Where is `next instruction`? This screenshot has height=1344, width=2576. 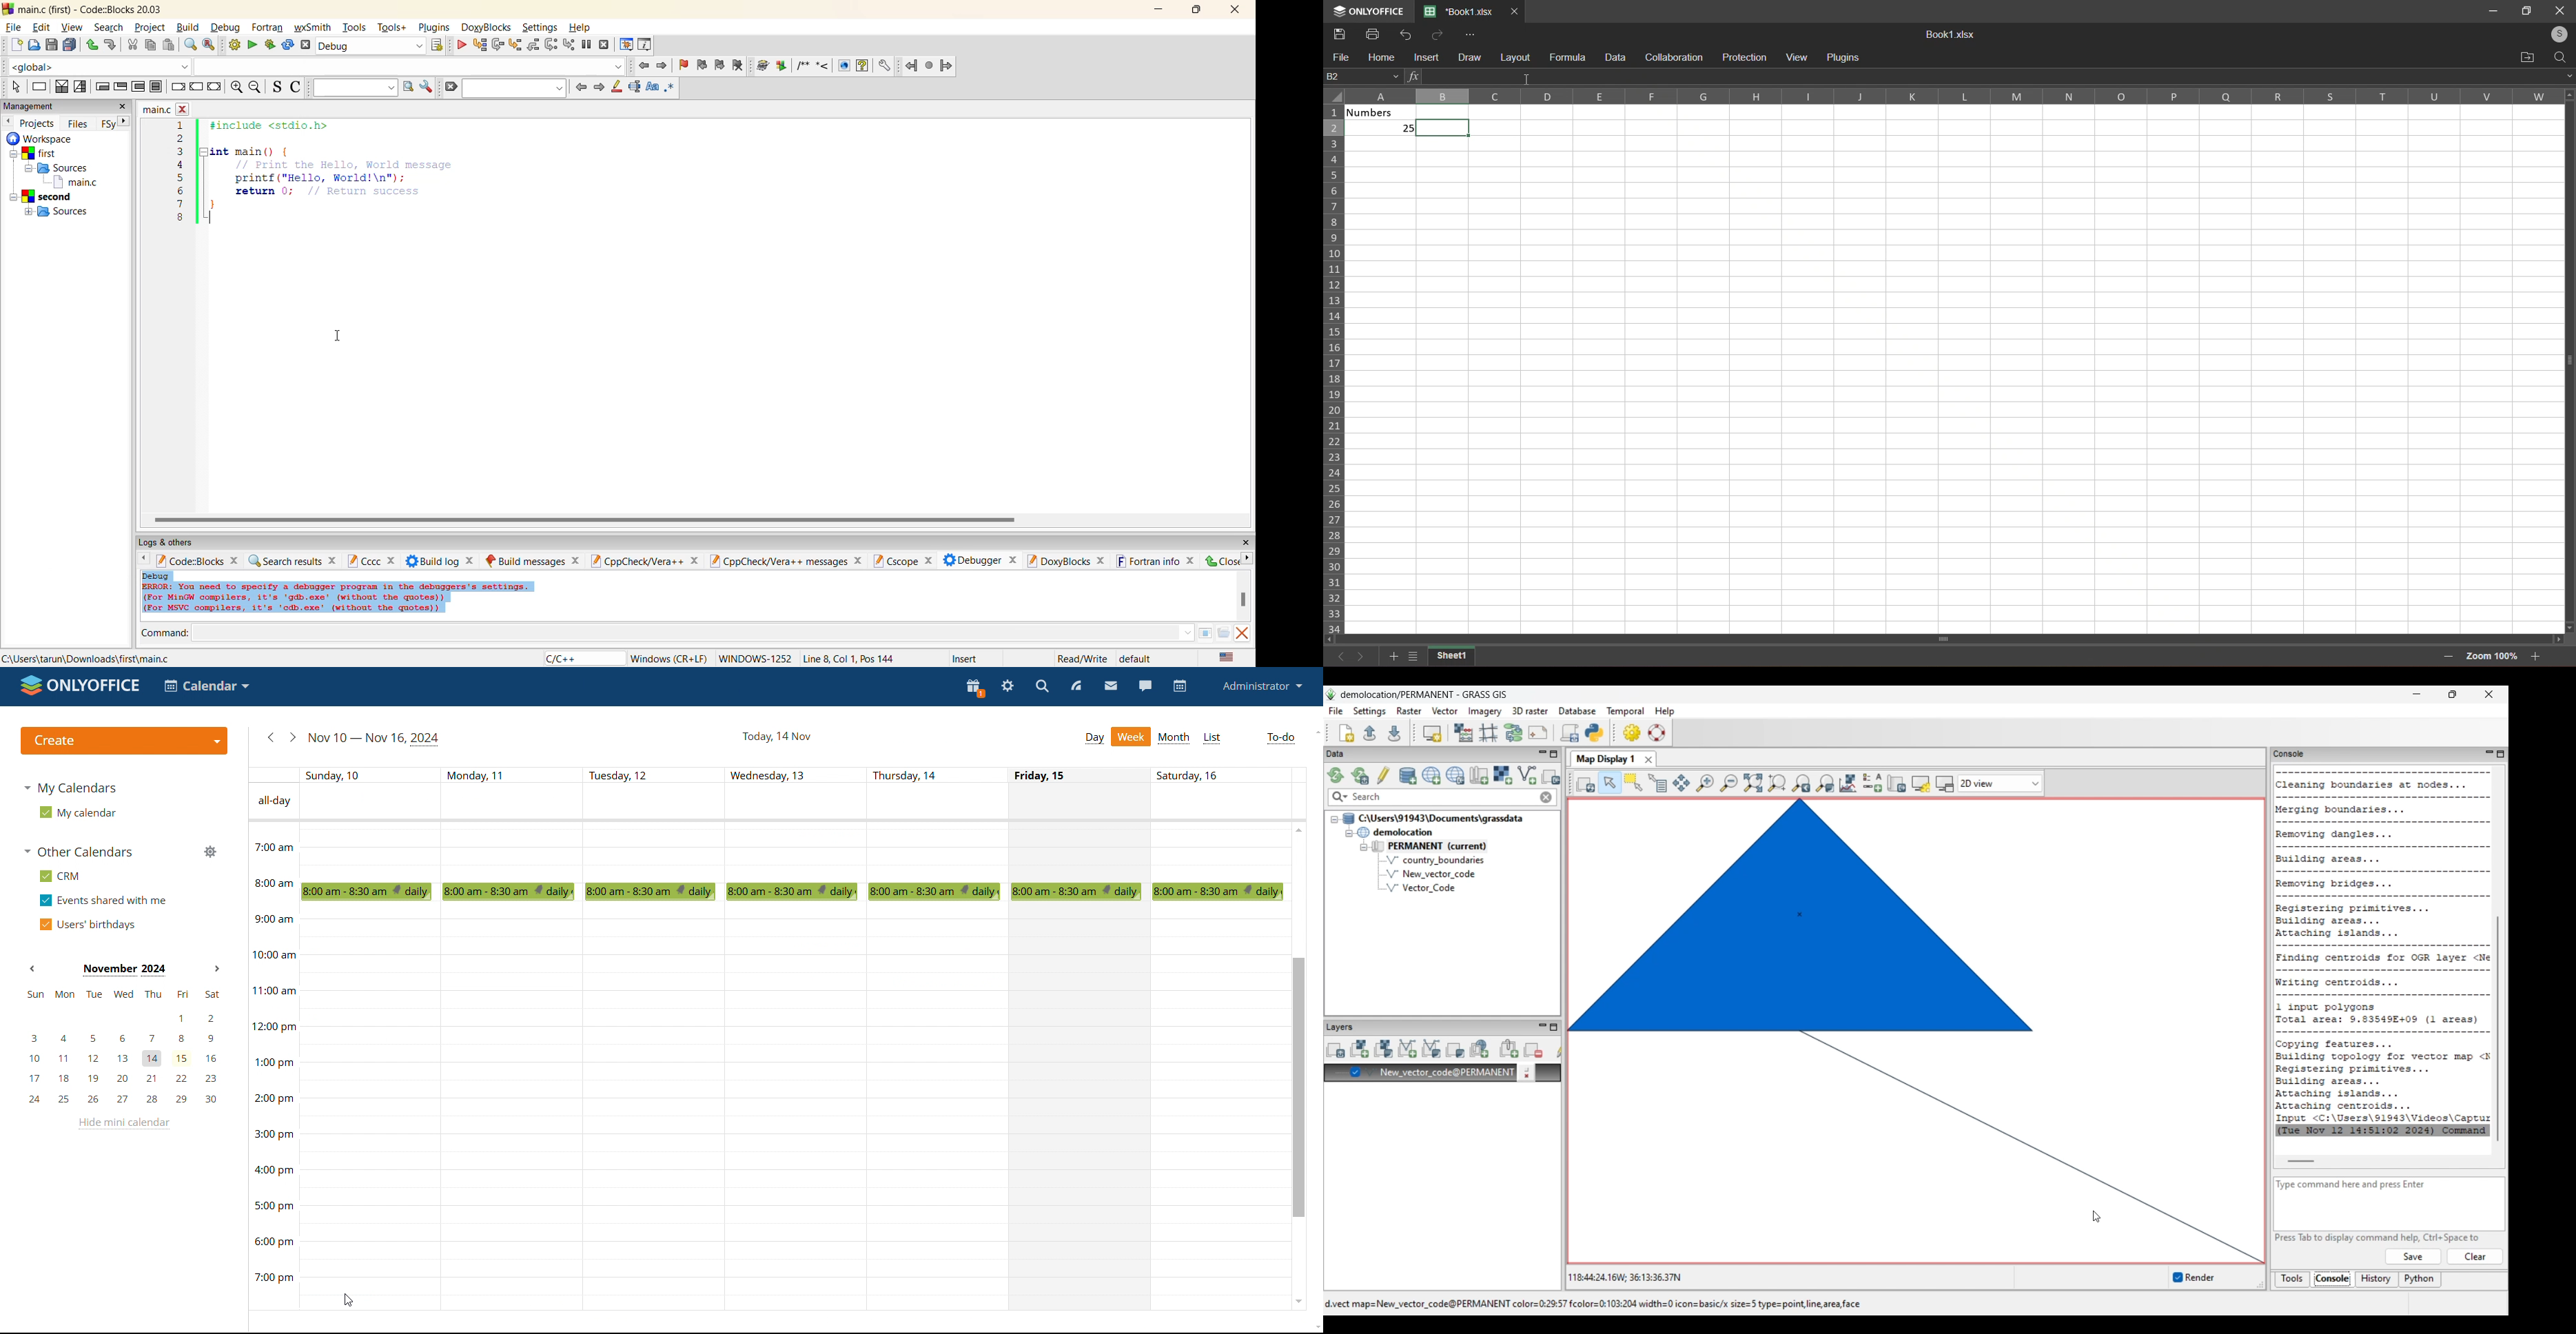 next instruction is located at coordinates (551, 45).